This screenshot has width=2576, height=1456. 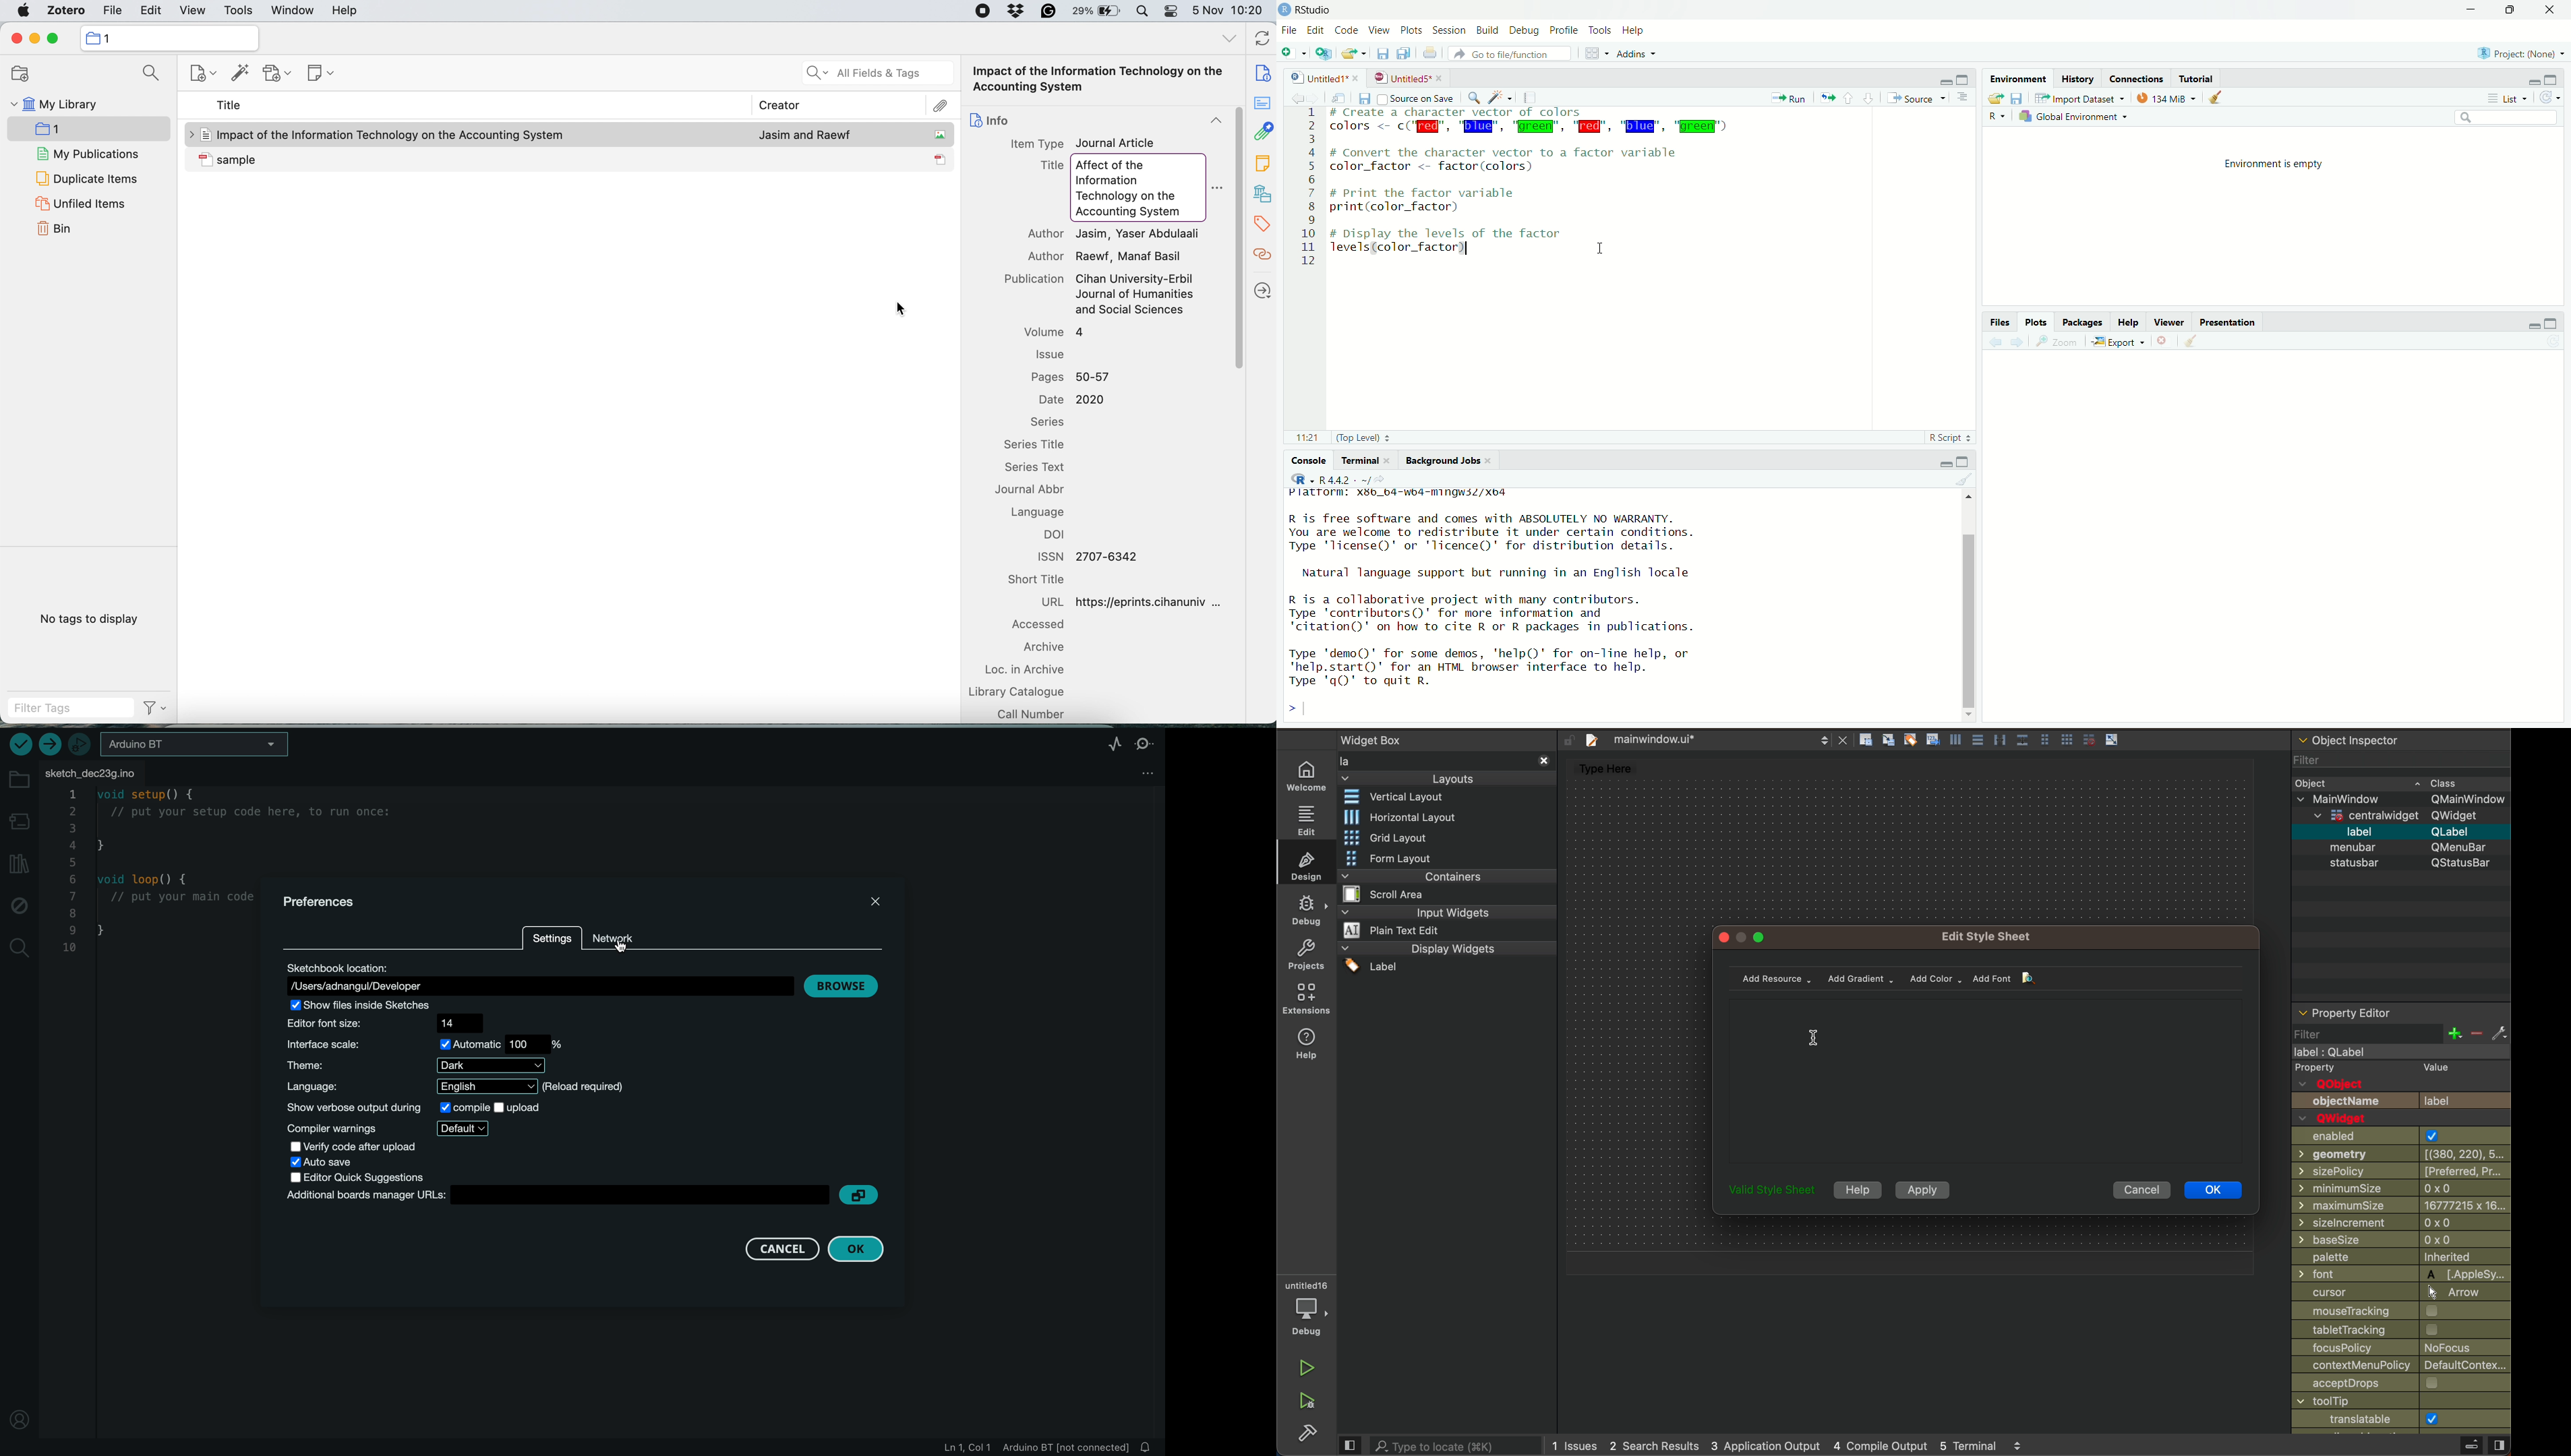 I want to click on search, so click(x=153, y=73).